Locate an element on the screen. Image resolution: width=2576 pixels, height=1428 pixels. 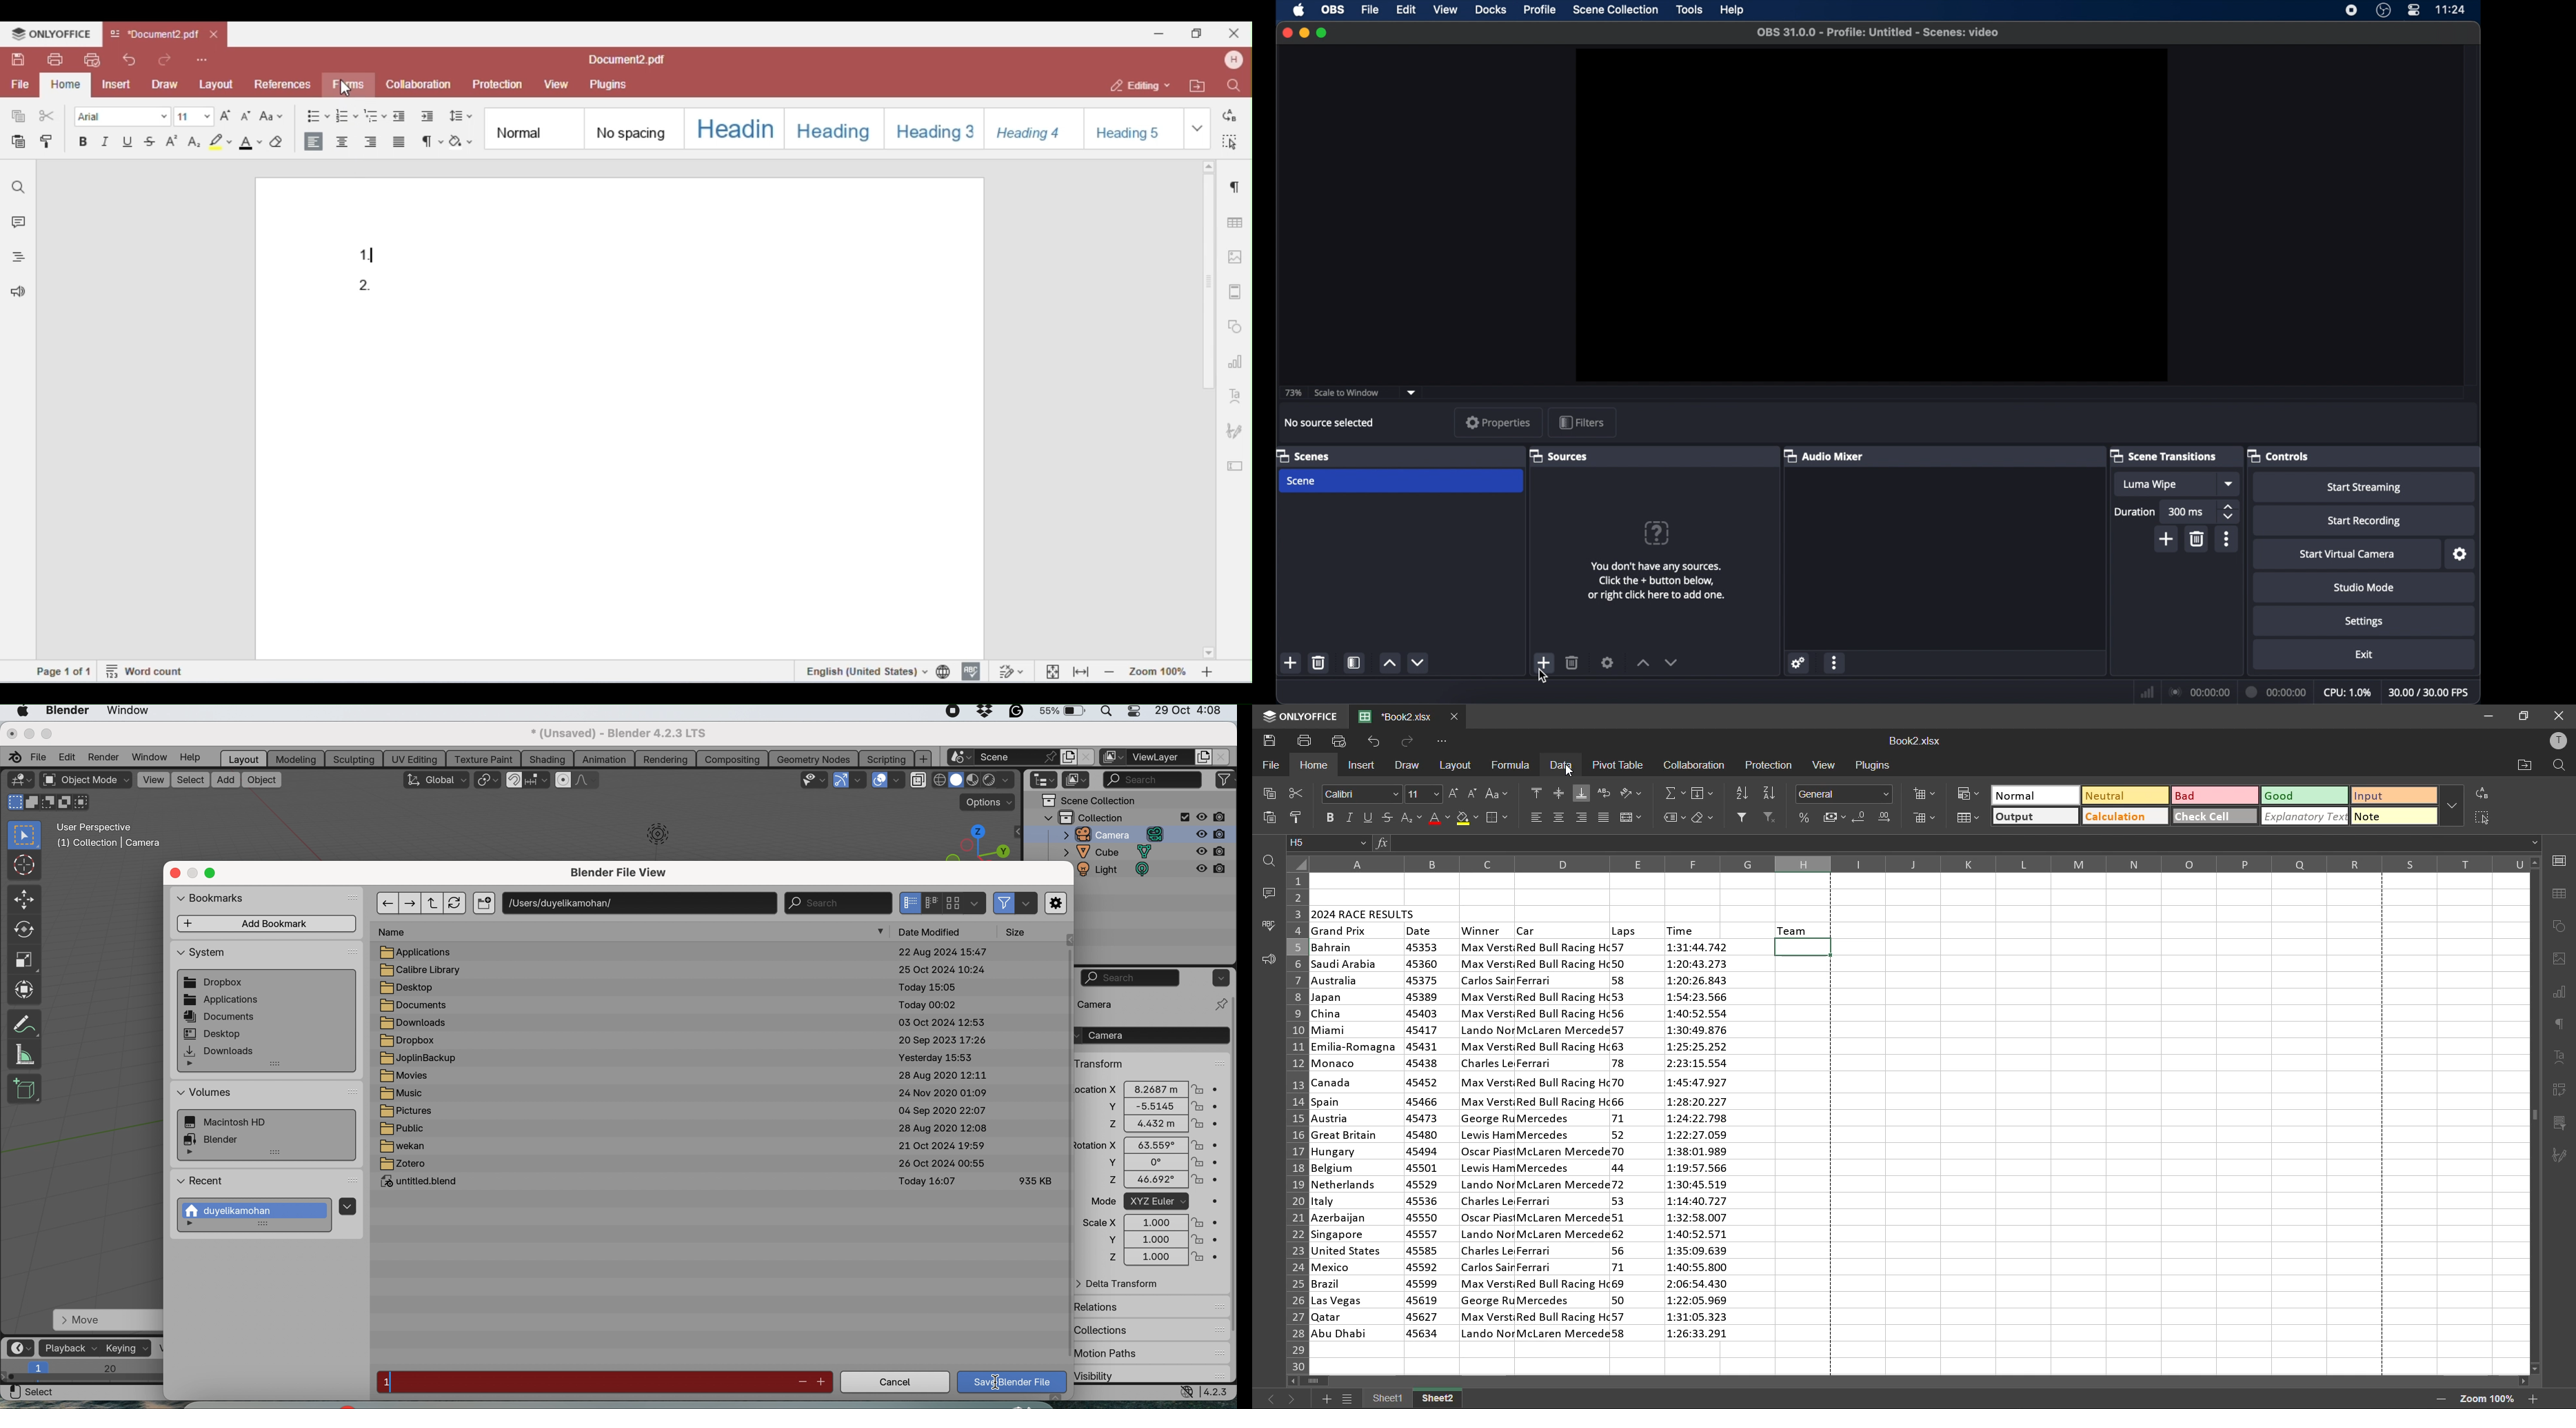
cursor is located at coordinates (1543, 676).